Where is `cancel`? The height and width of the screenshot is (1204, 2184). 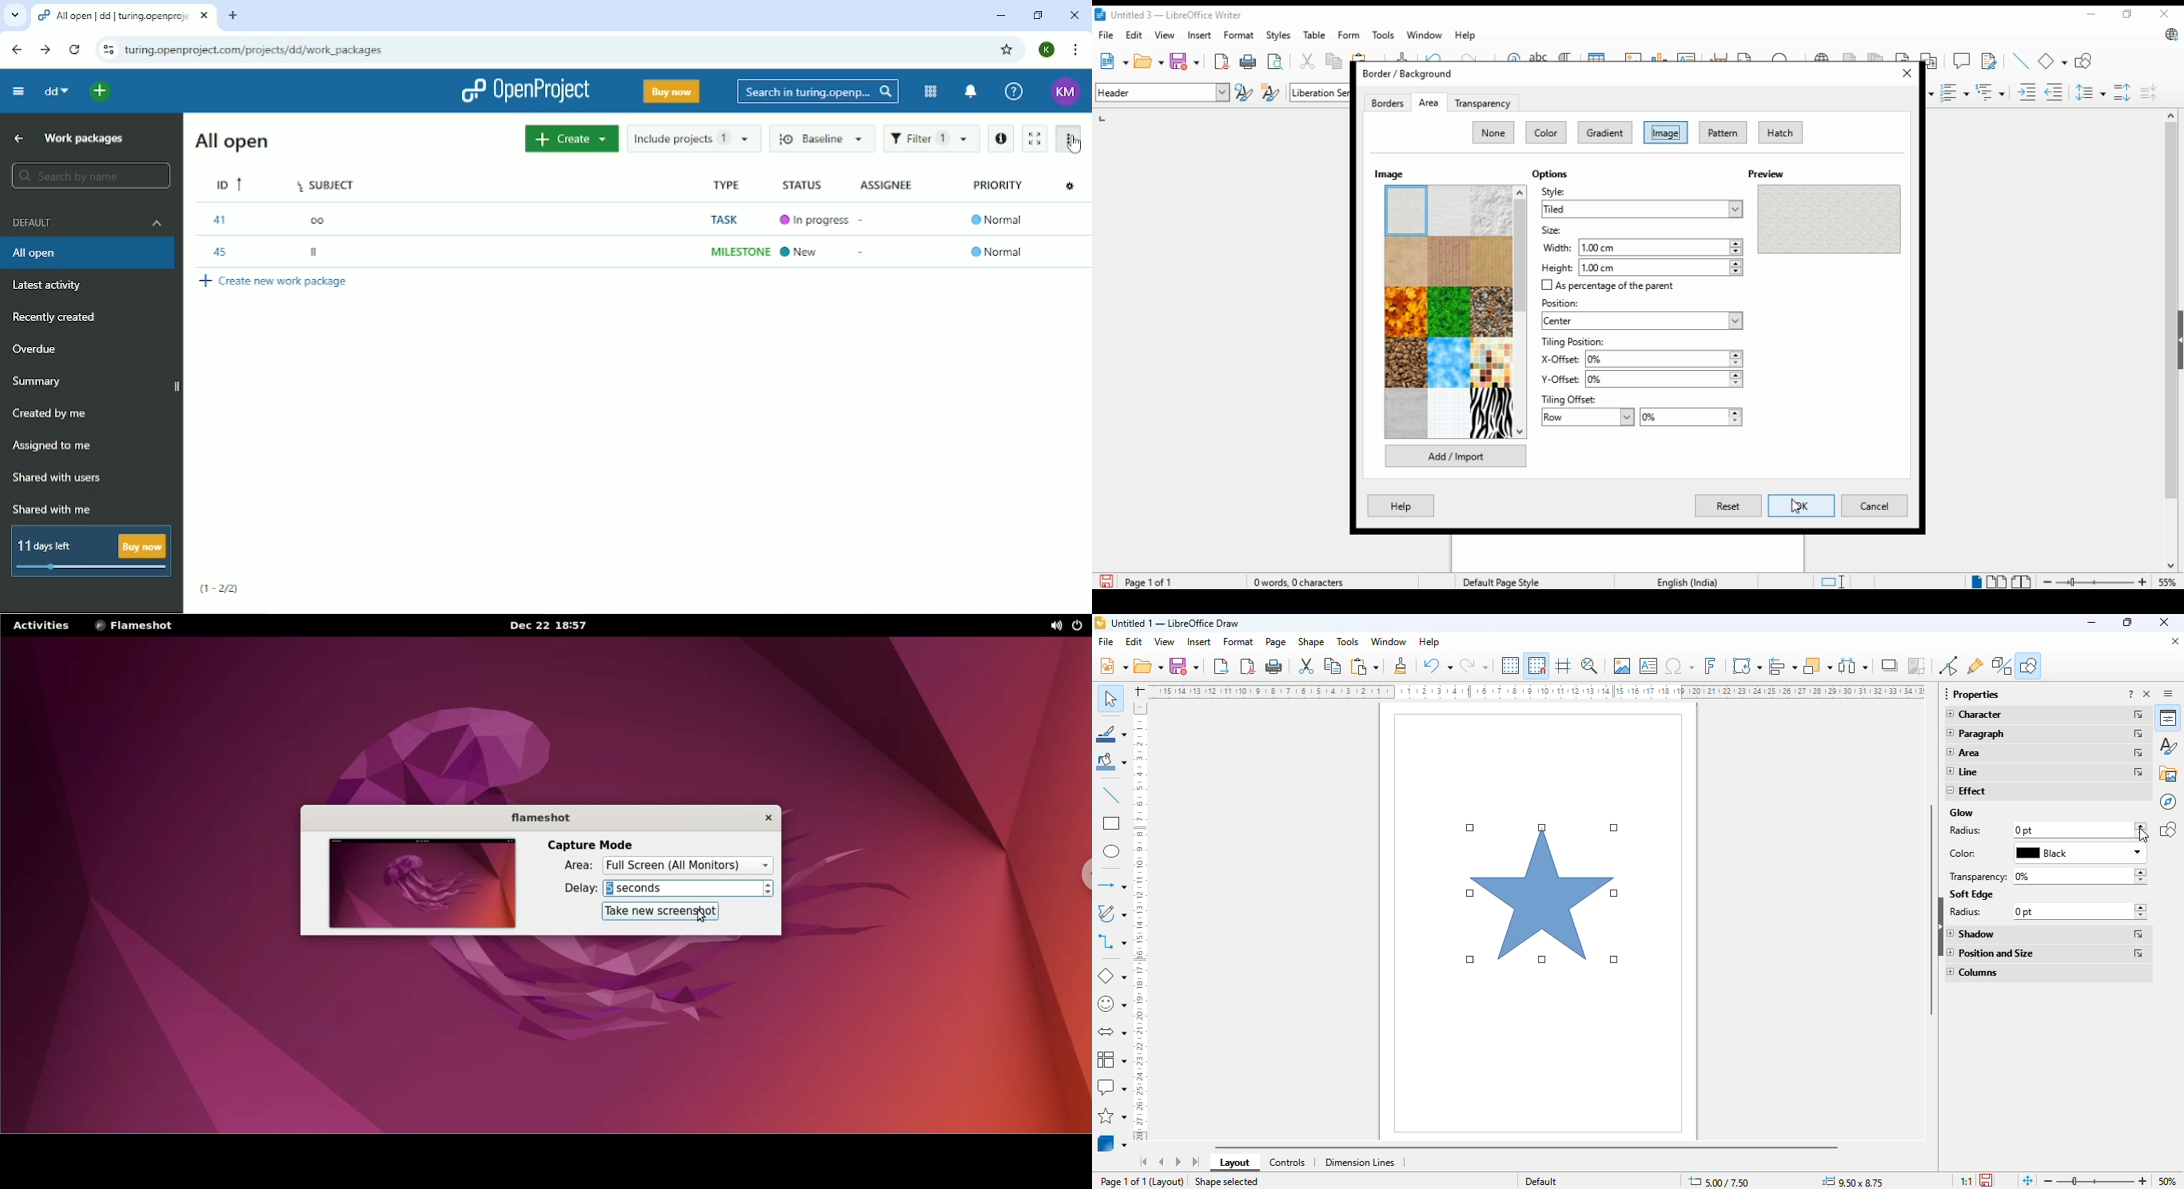
cancel is located at coordinates (1874, 505).